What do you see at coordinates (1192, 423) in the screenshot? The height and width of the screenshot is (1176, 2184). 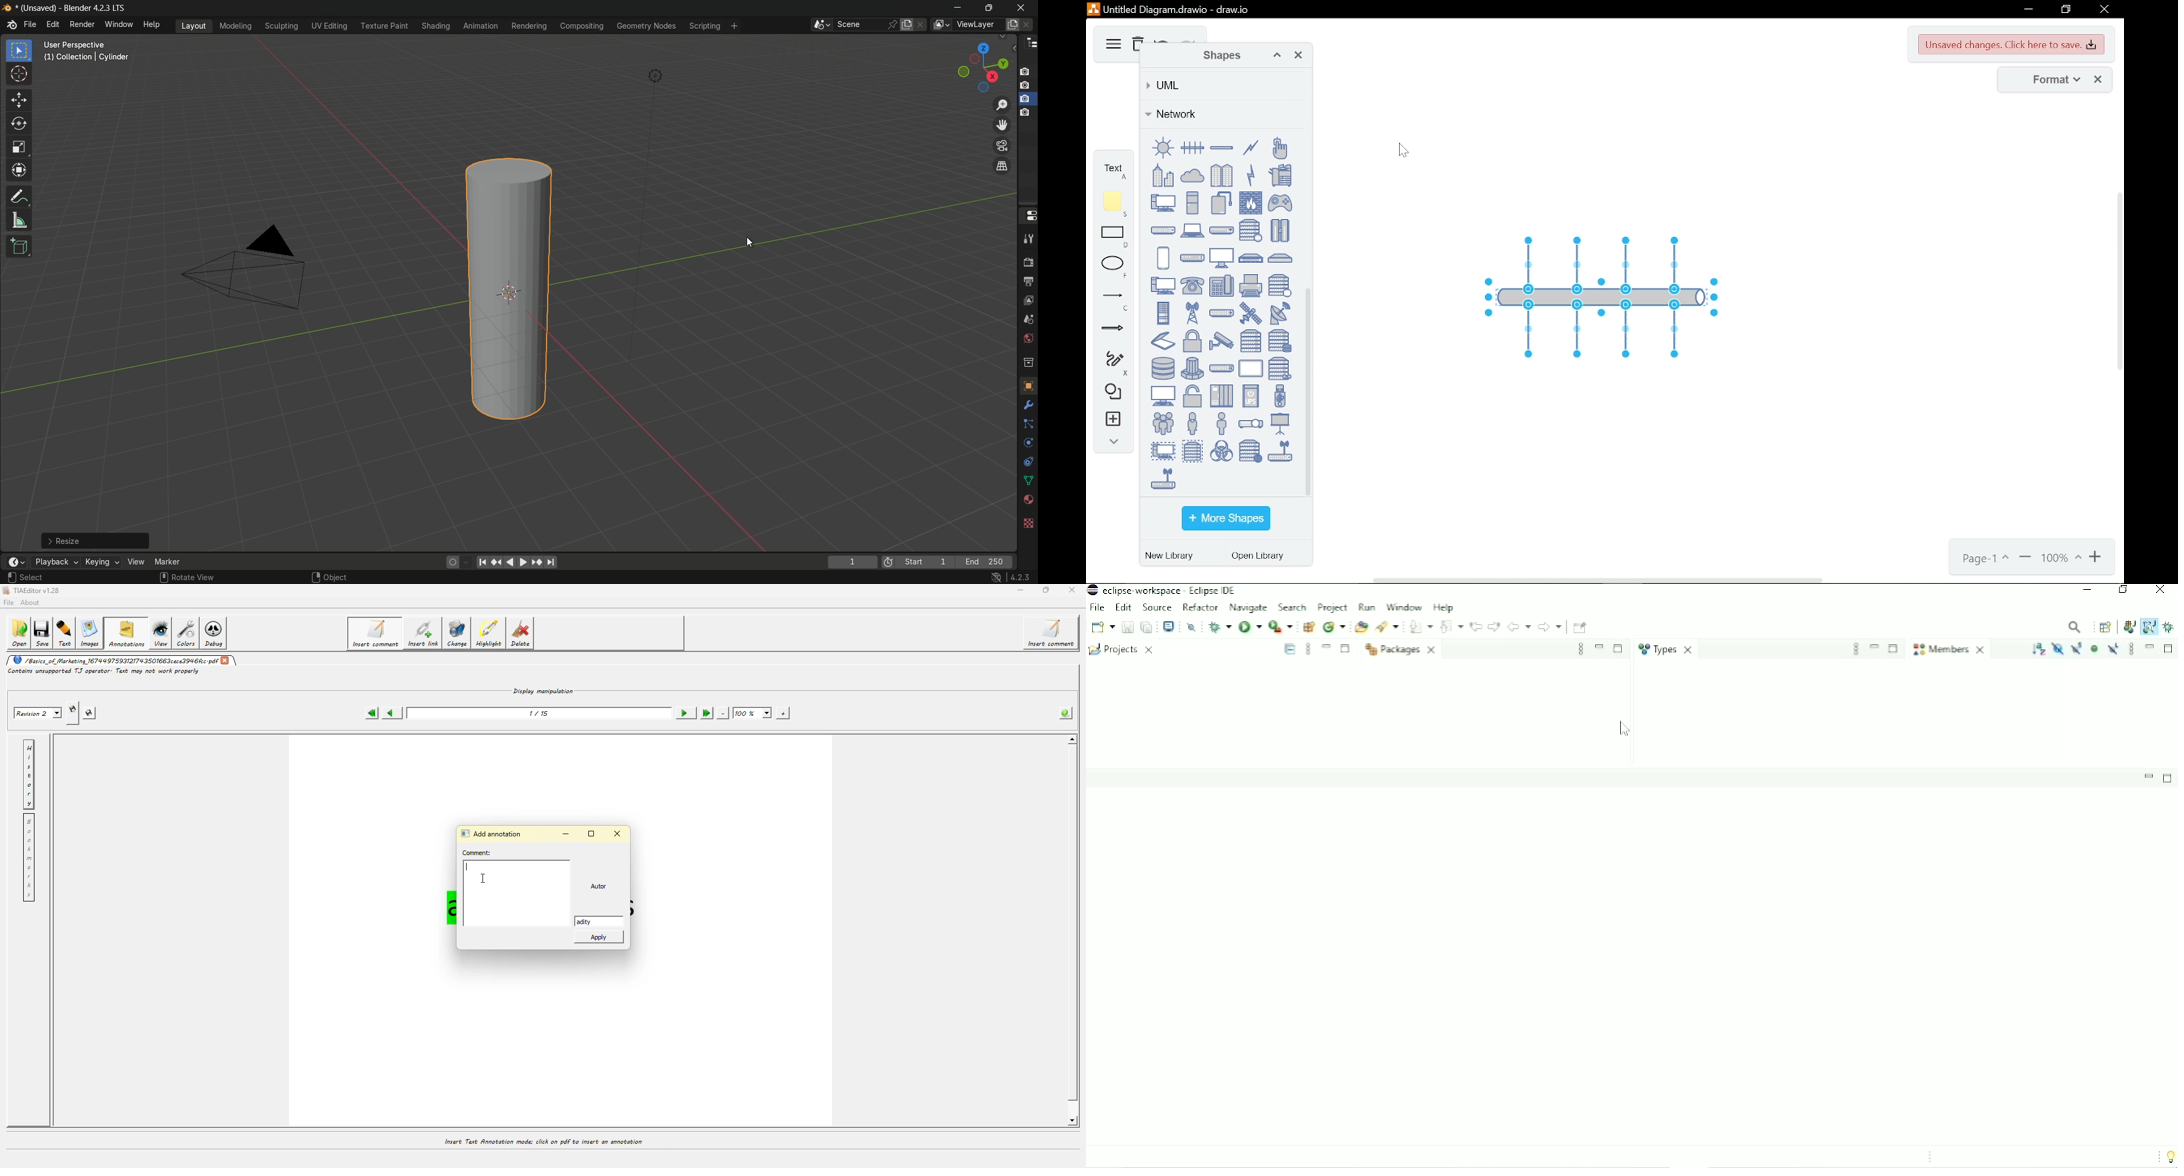 I see `user female` at bounding box center [1192, 423].